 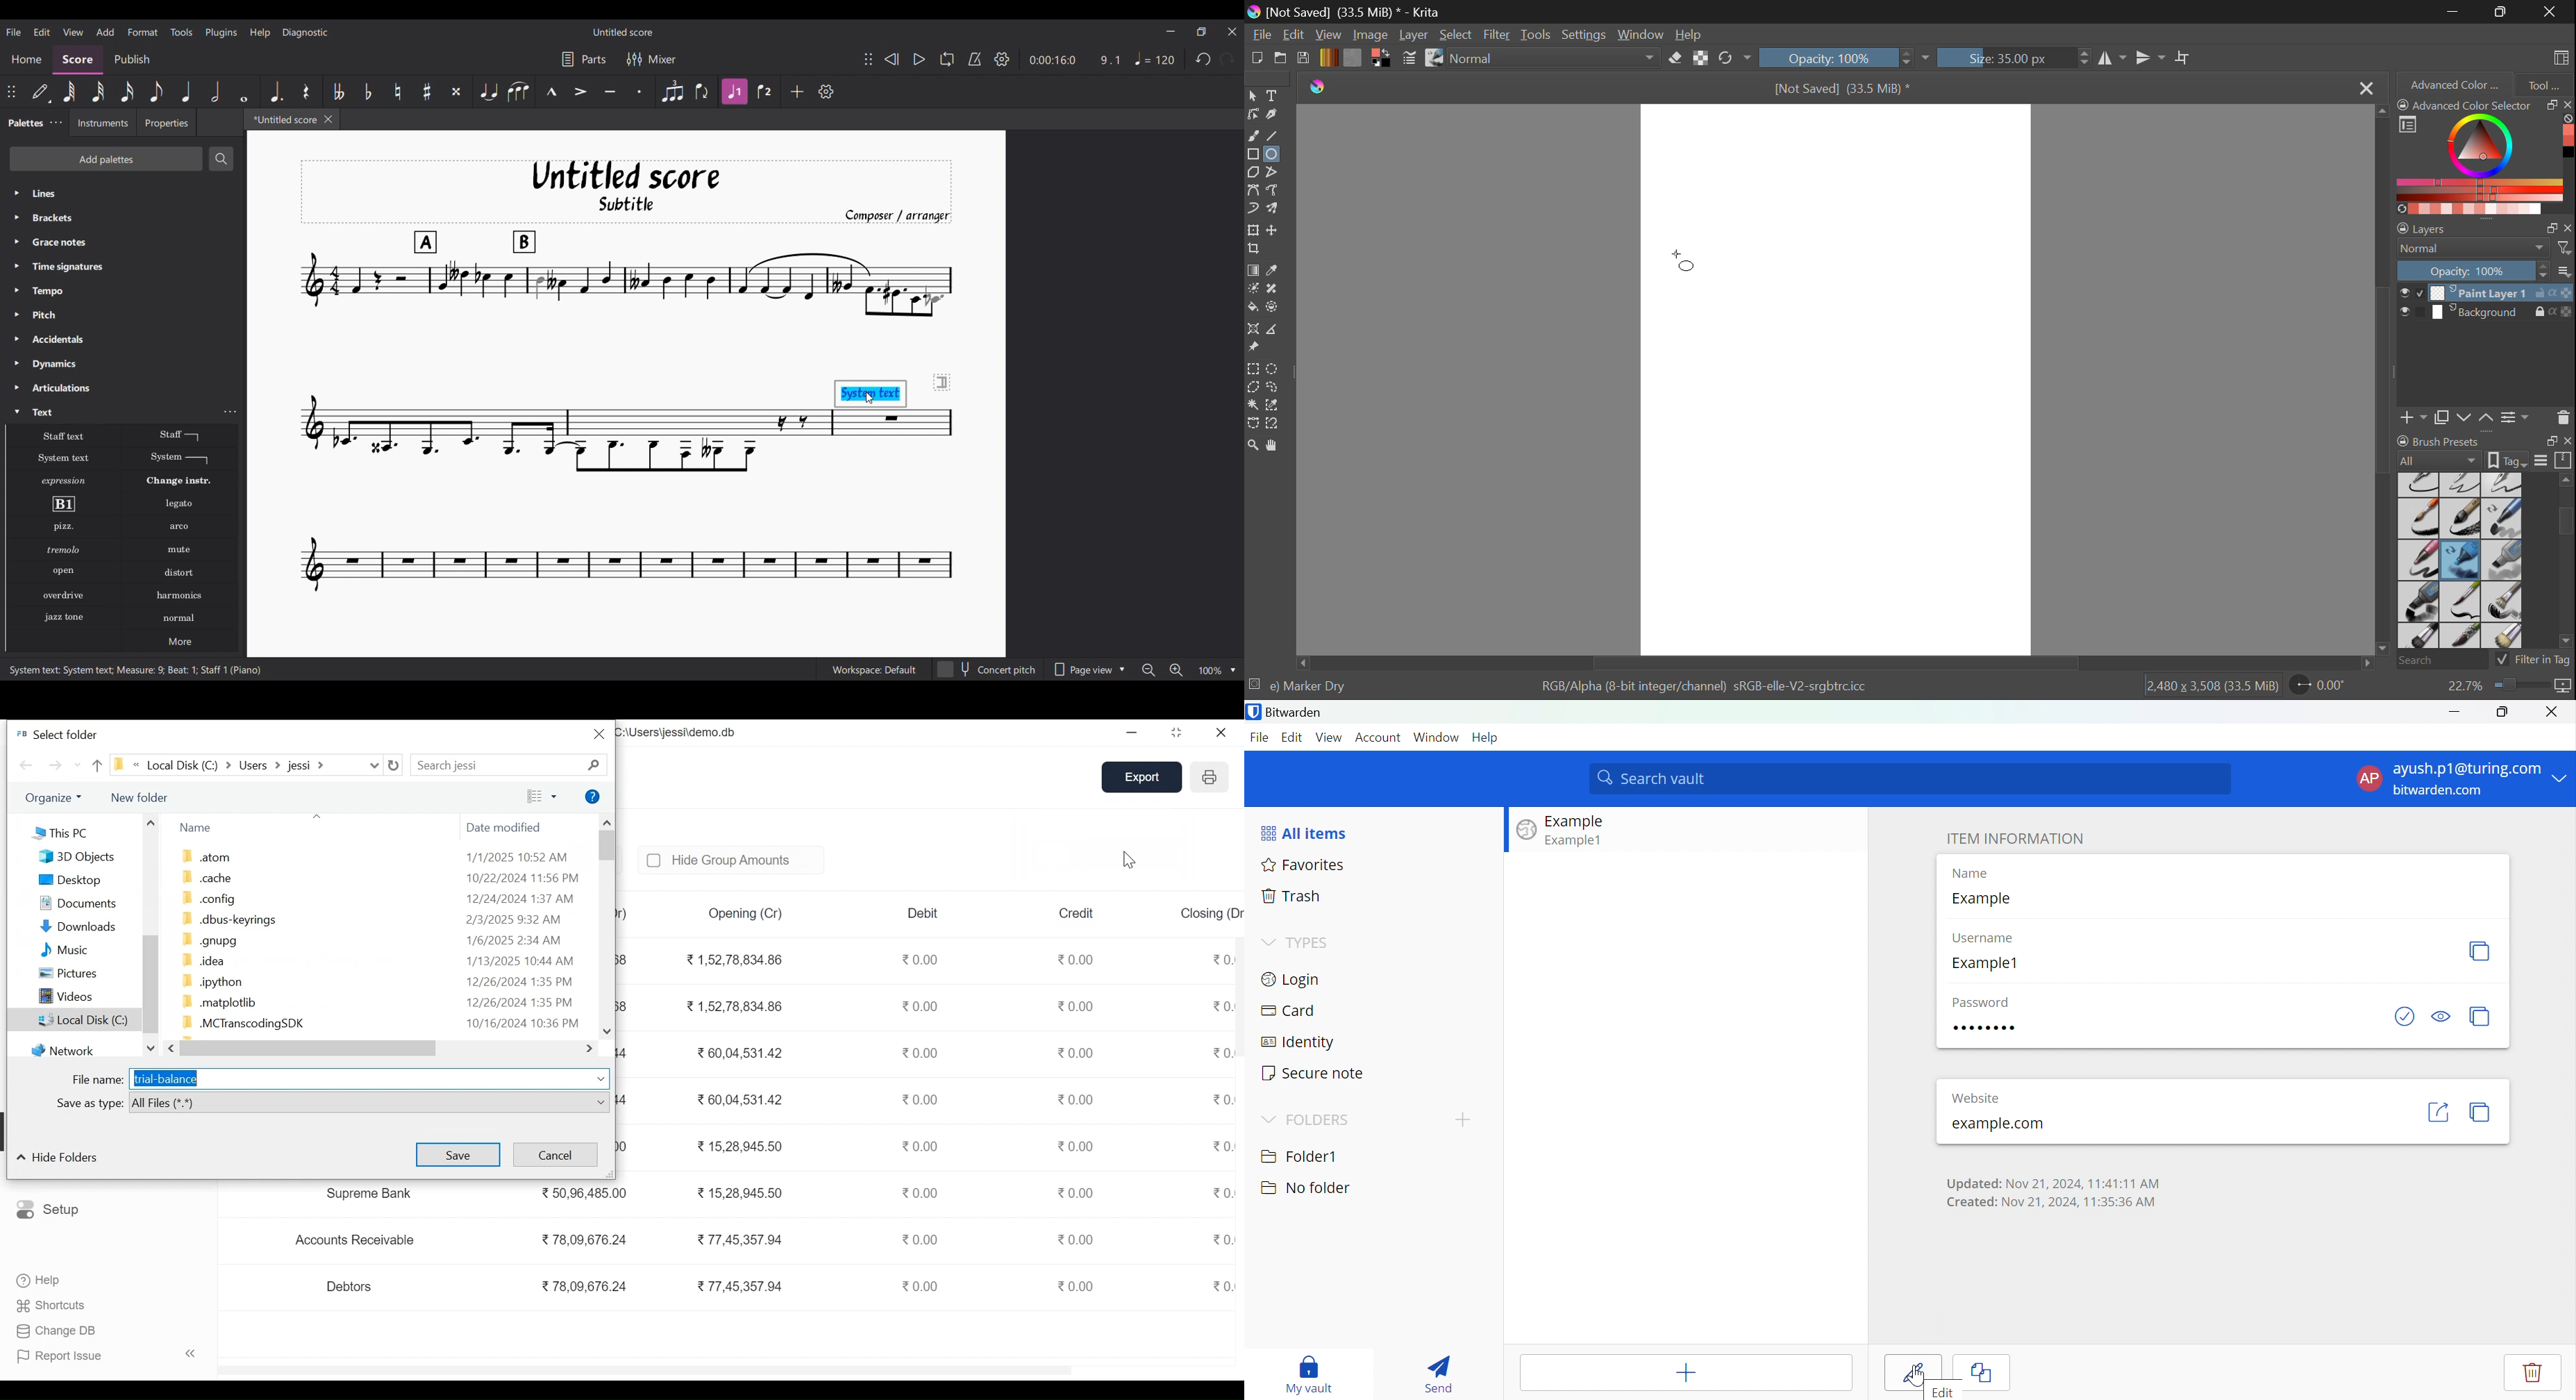 I want to click on Drop Down, so click(x=2562, y=774).